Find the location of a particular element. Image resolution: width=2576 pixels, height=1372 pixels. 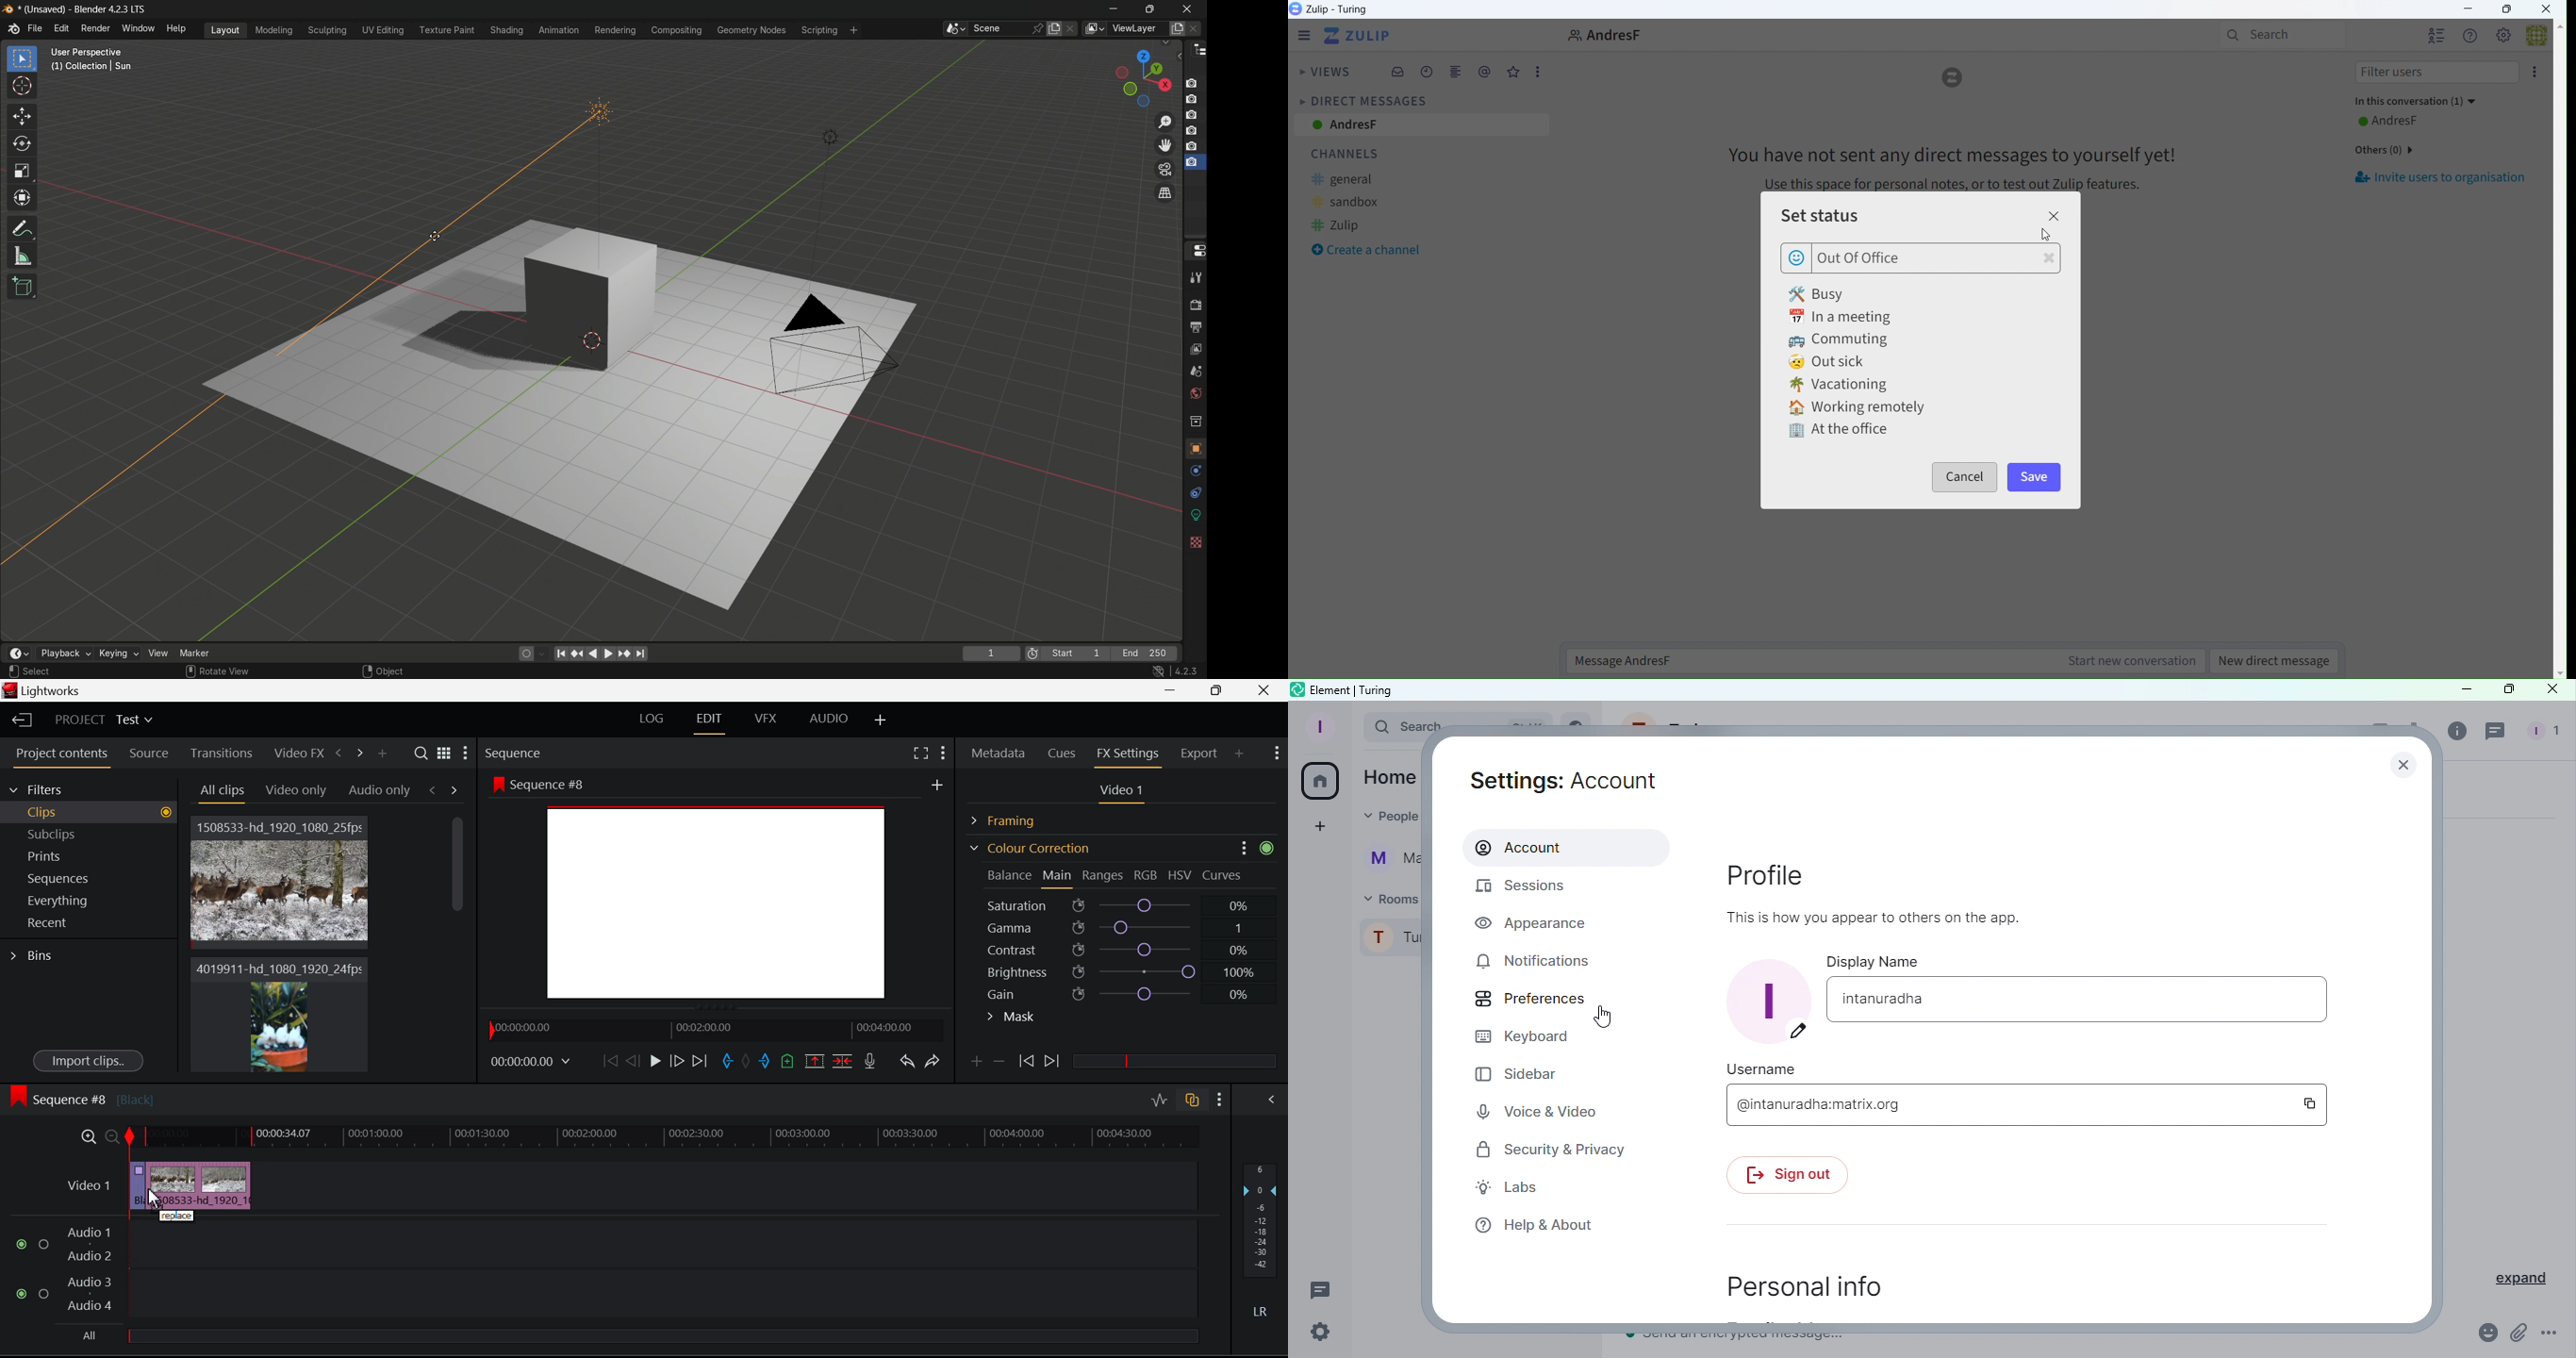

Save is located at coordinates (2044, 478).